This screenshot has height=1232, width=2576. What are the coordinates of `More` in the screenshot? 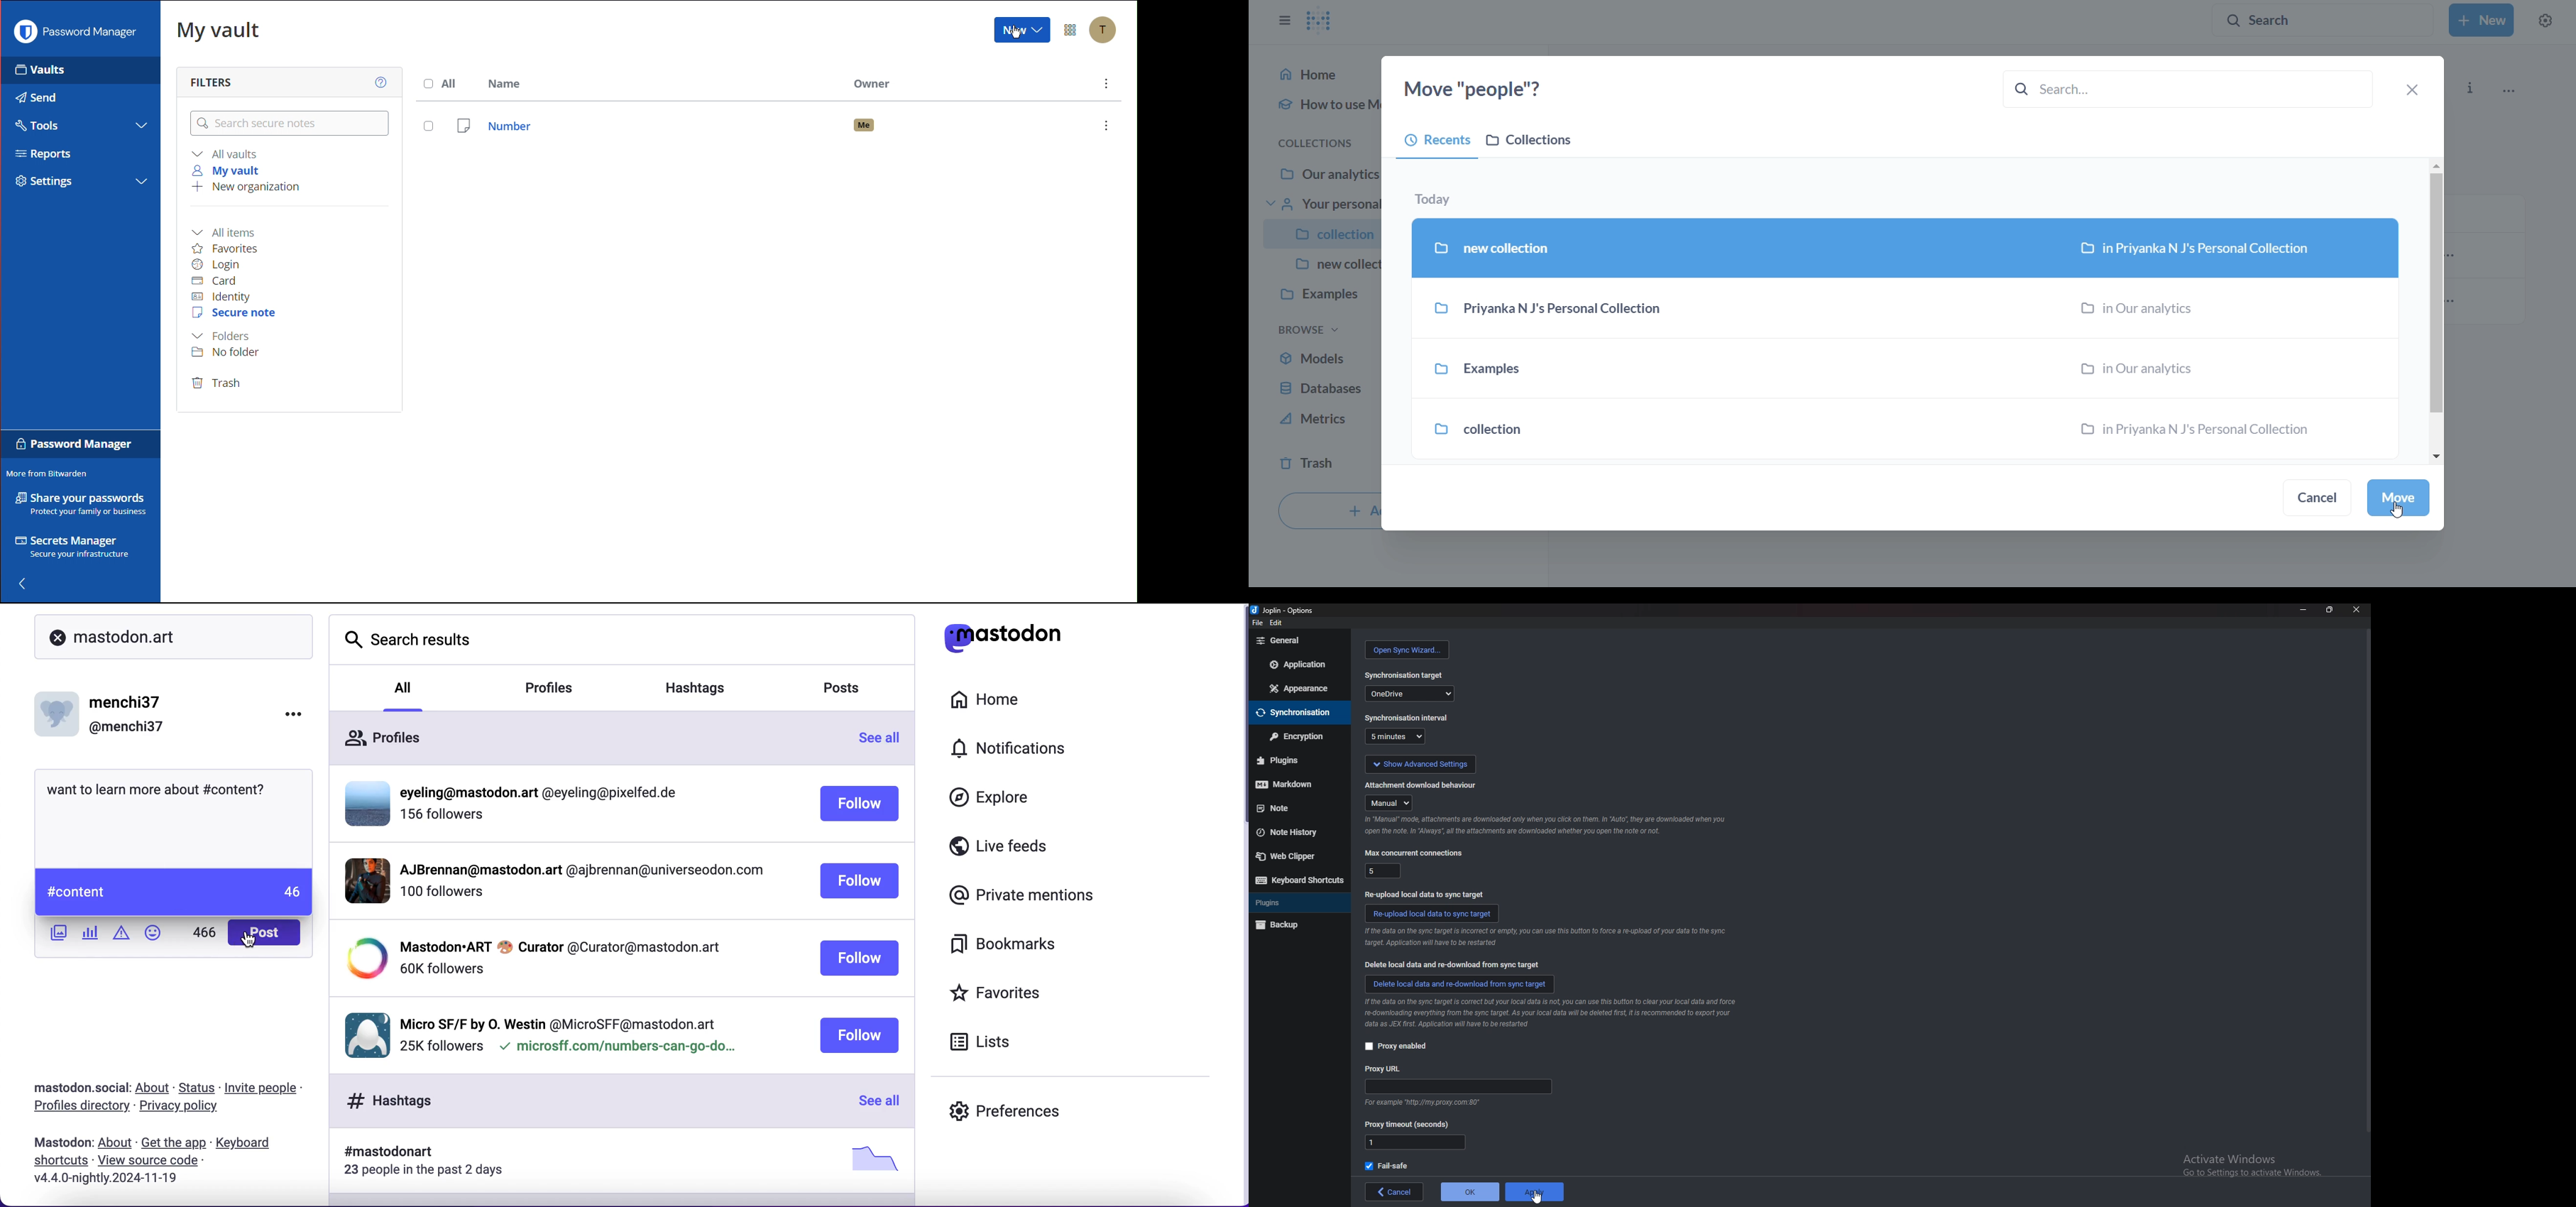 It's located at (1107, 85).